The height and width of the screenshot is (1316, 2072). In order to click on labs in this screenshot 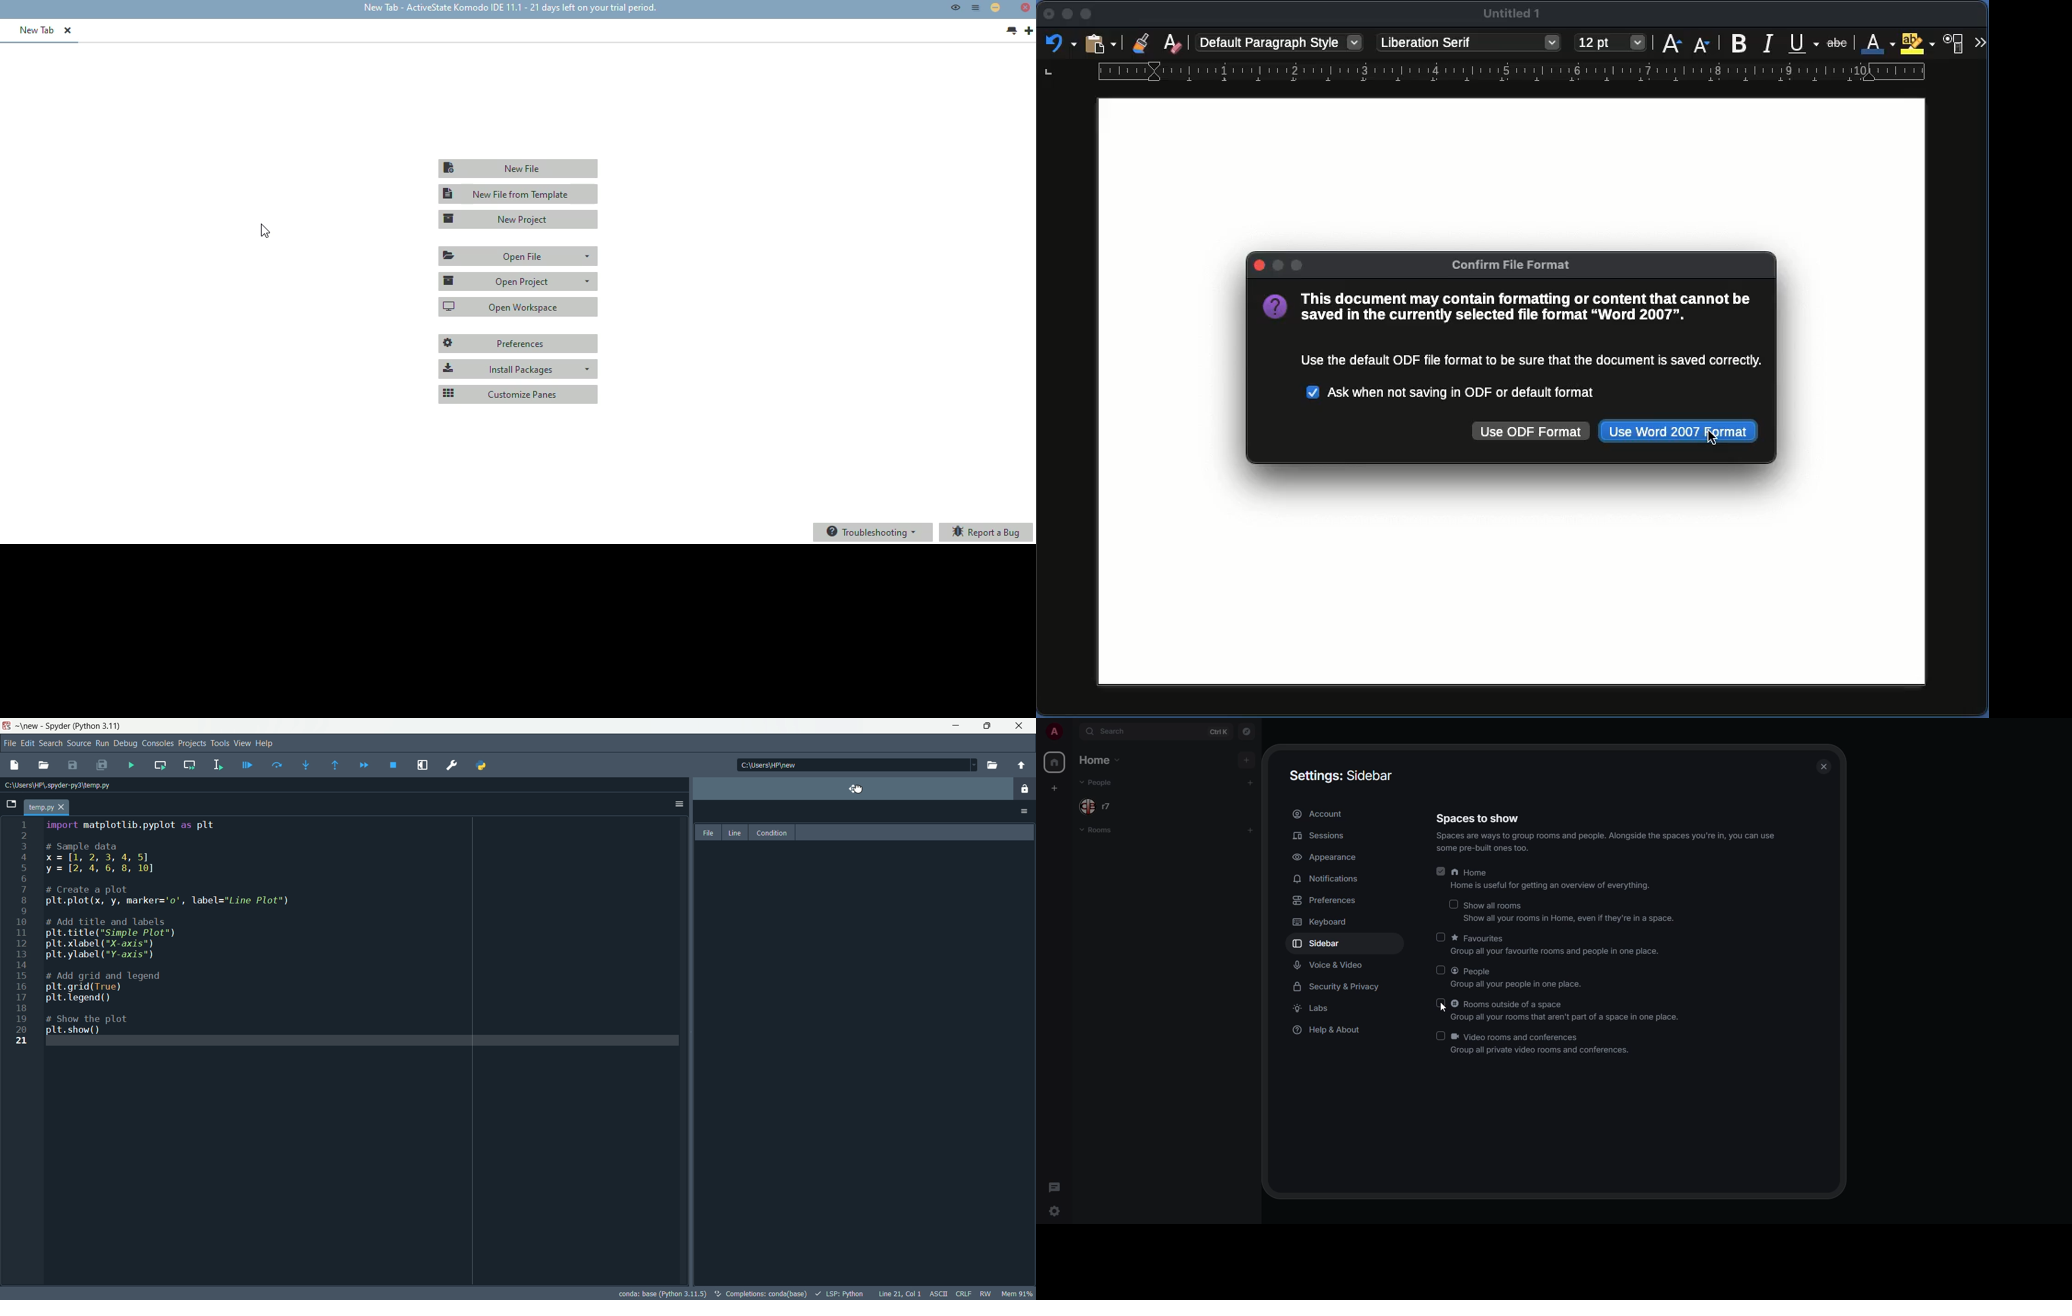, I will do `click(1318, 1009)`.